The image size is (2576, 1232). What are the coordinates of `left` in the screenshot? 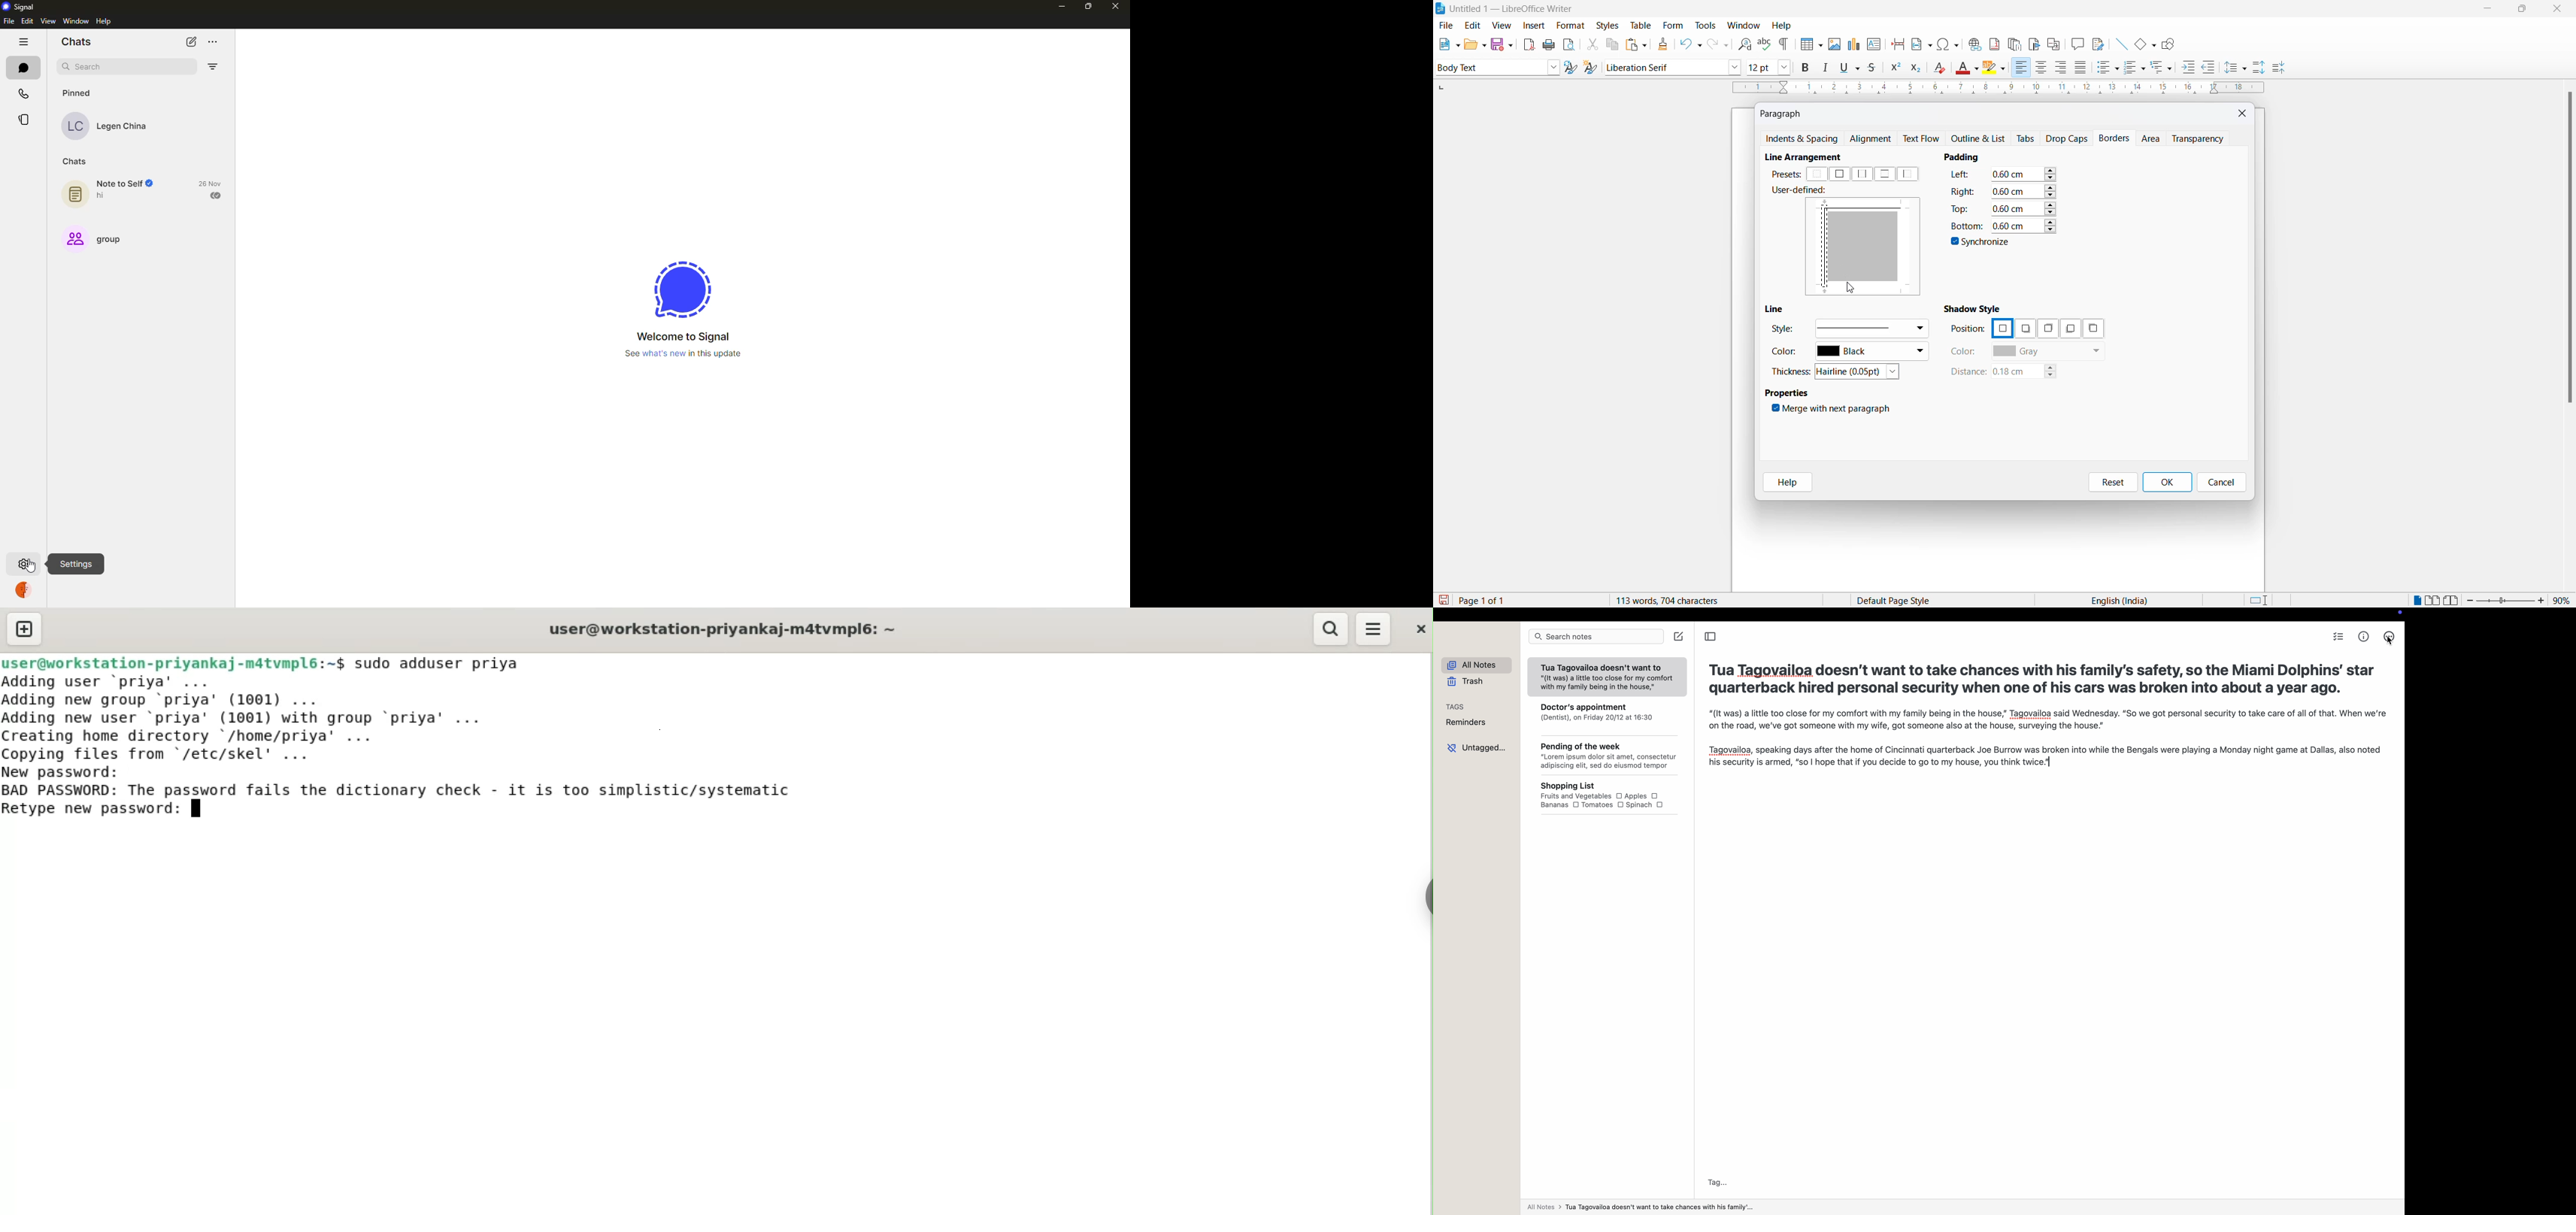 It's located at (1911, 174).